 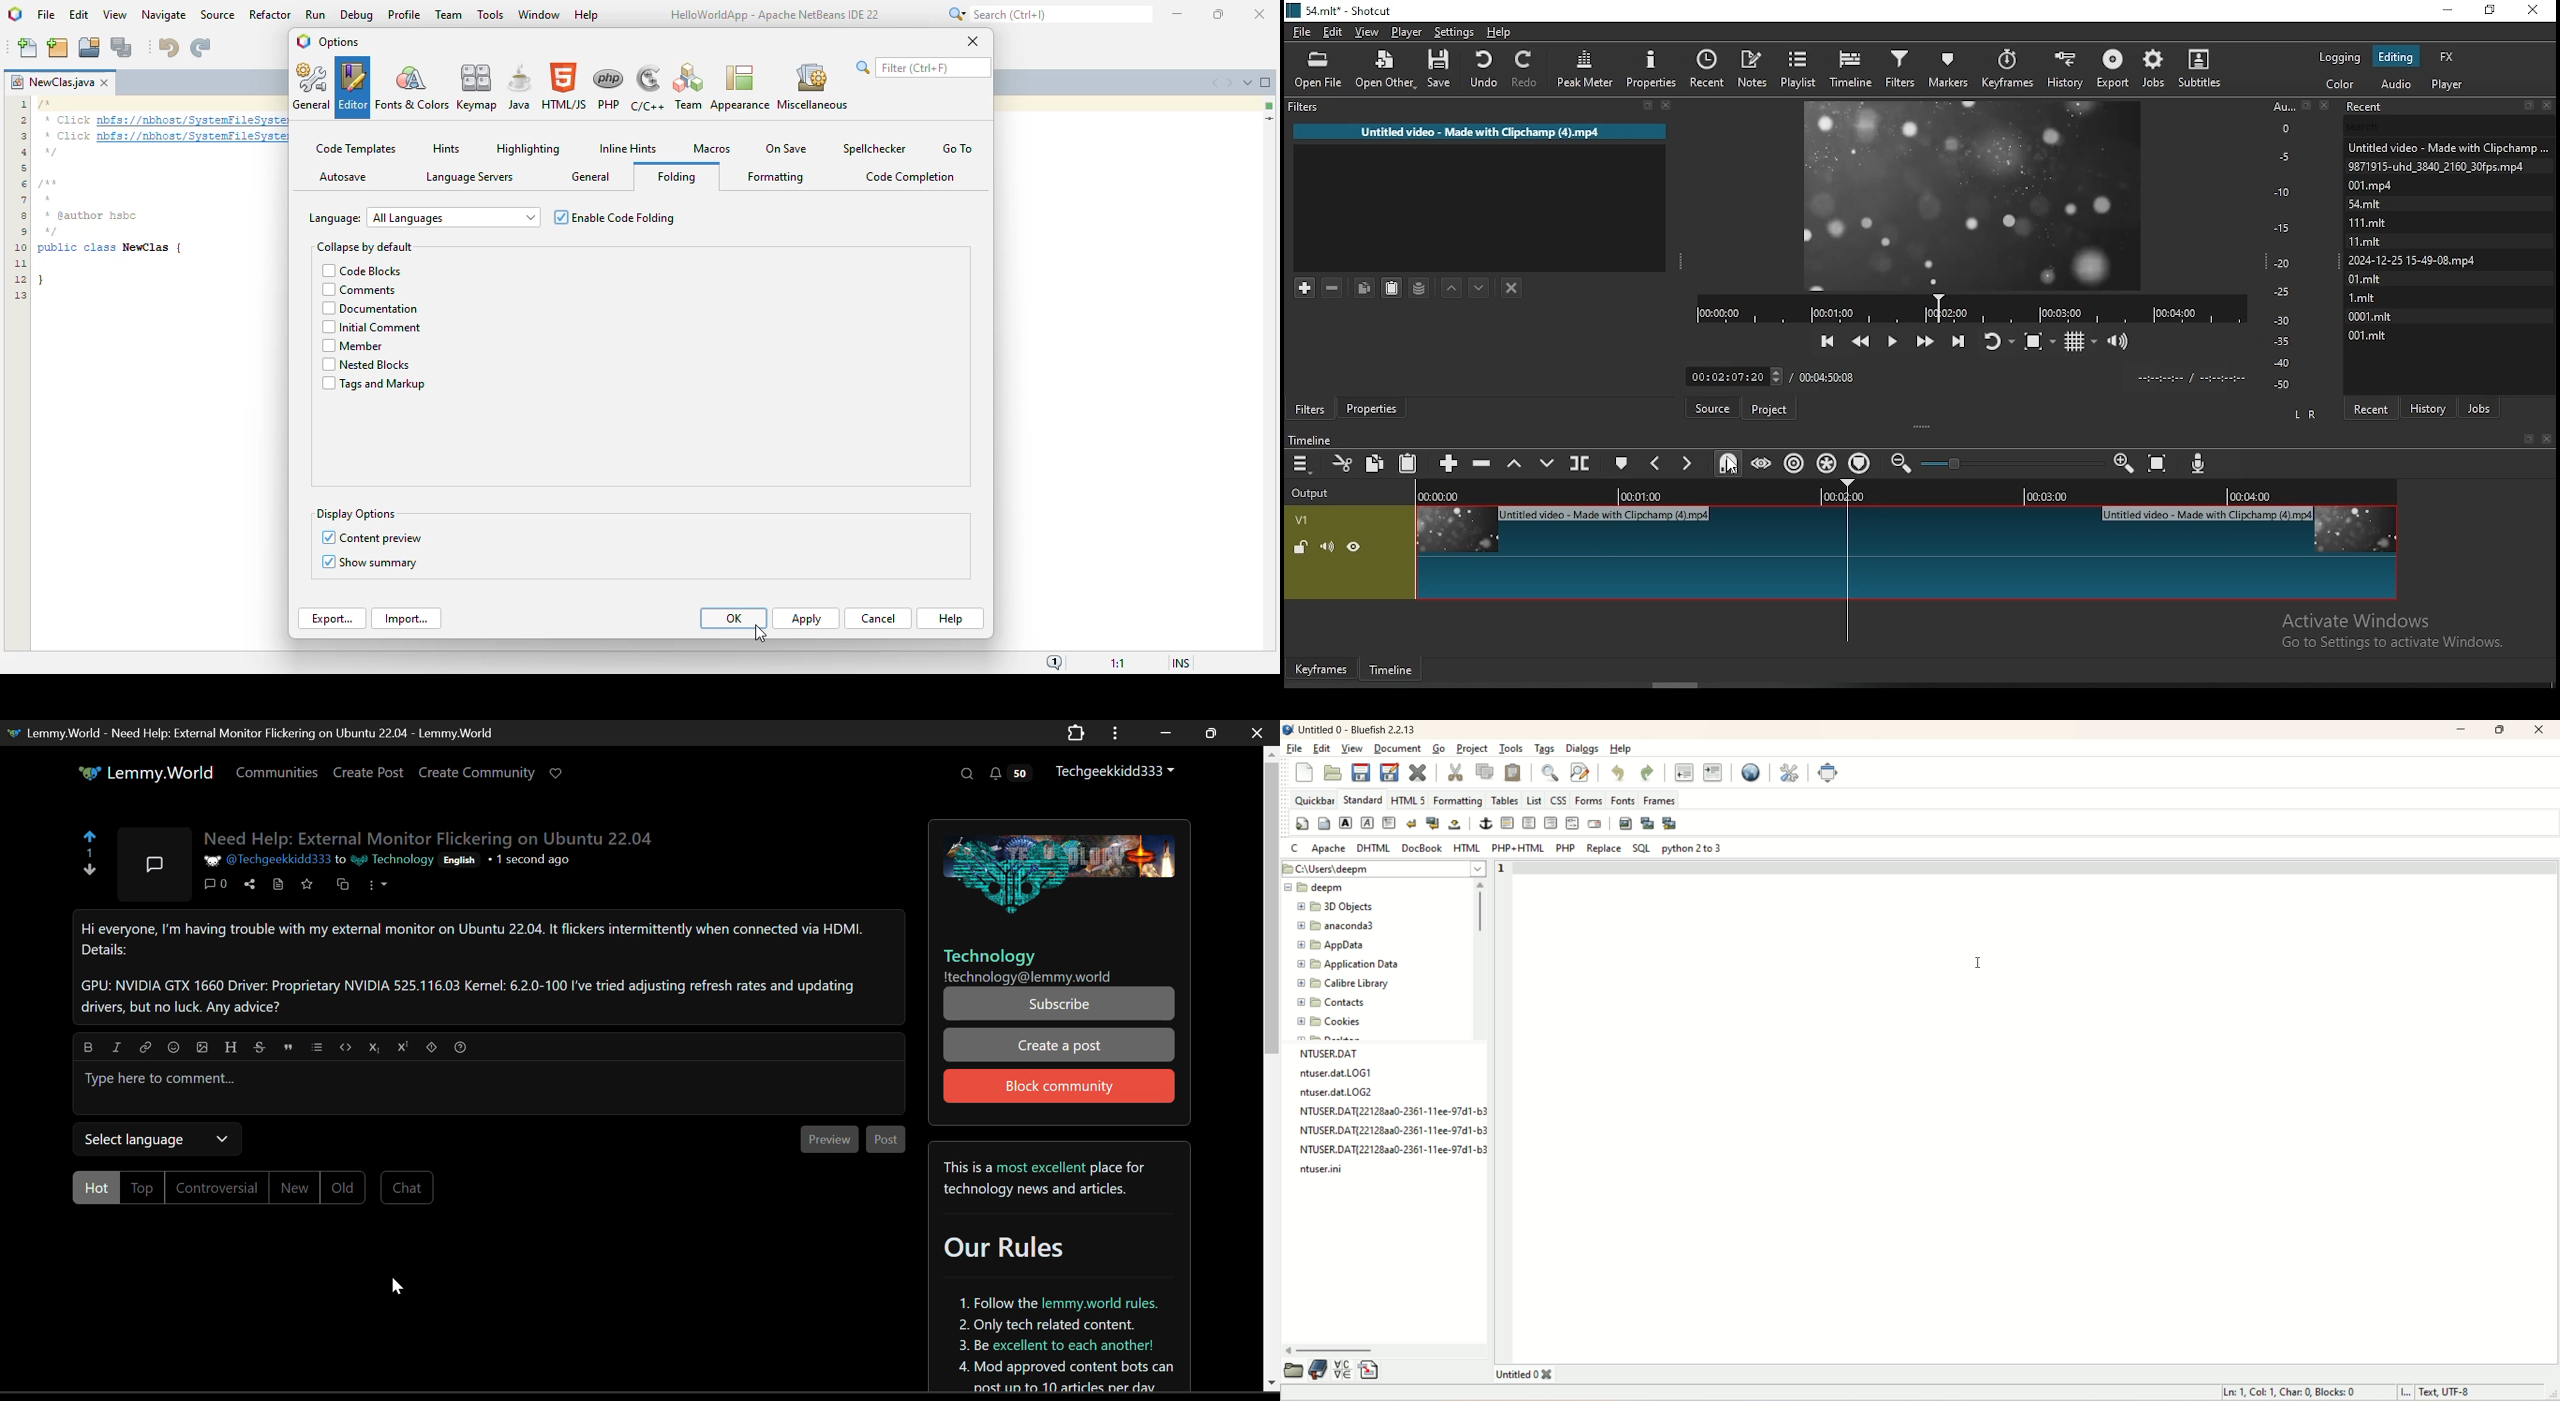 What do you see at coordinates (1209, 734) in the screenshot?
I see `Minimize Window` at bounding box center [1209, 734].